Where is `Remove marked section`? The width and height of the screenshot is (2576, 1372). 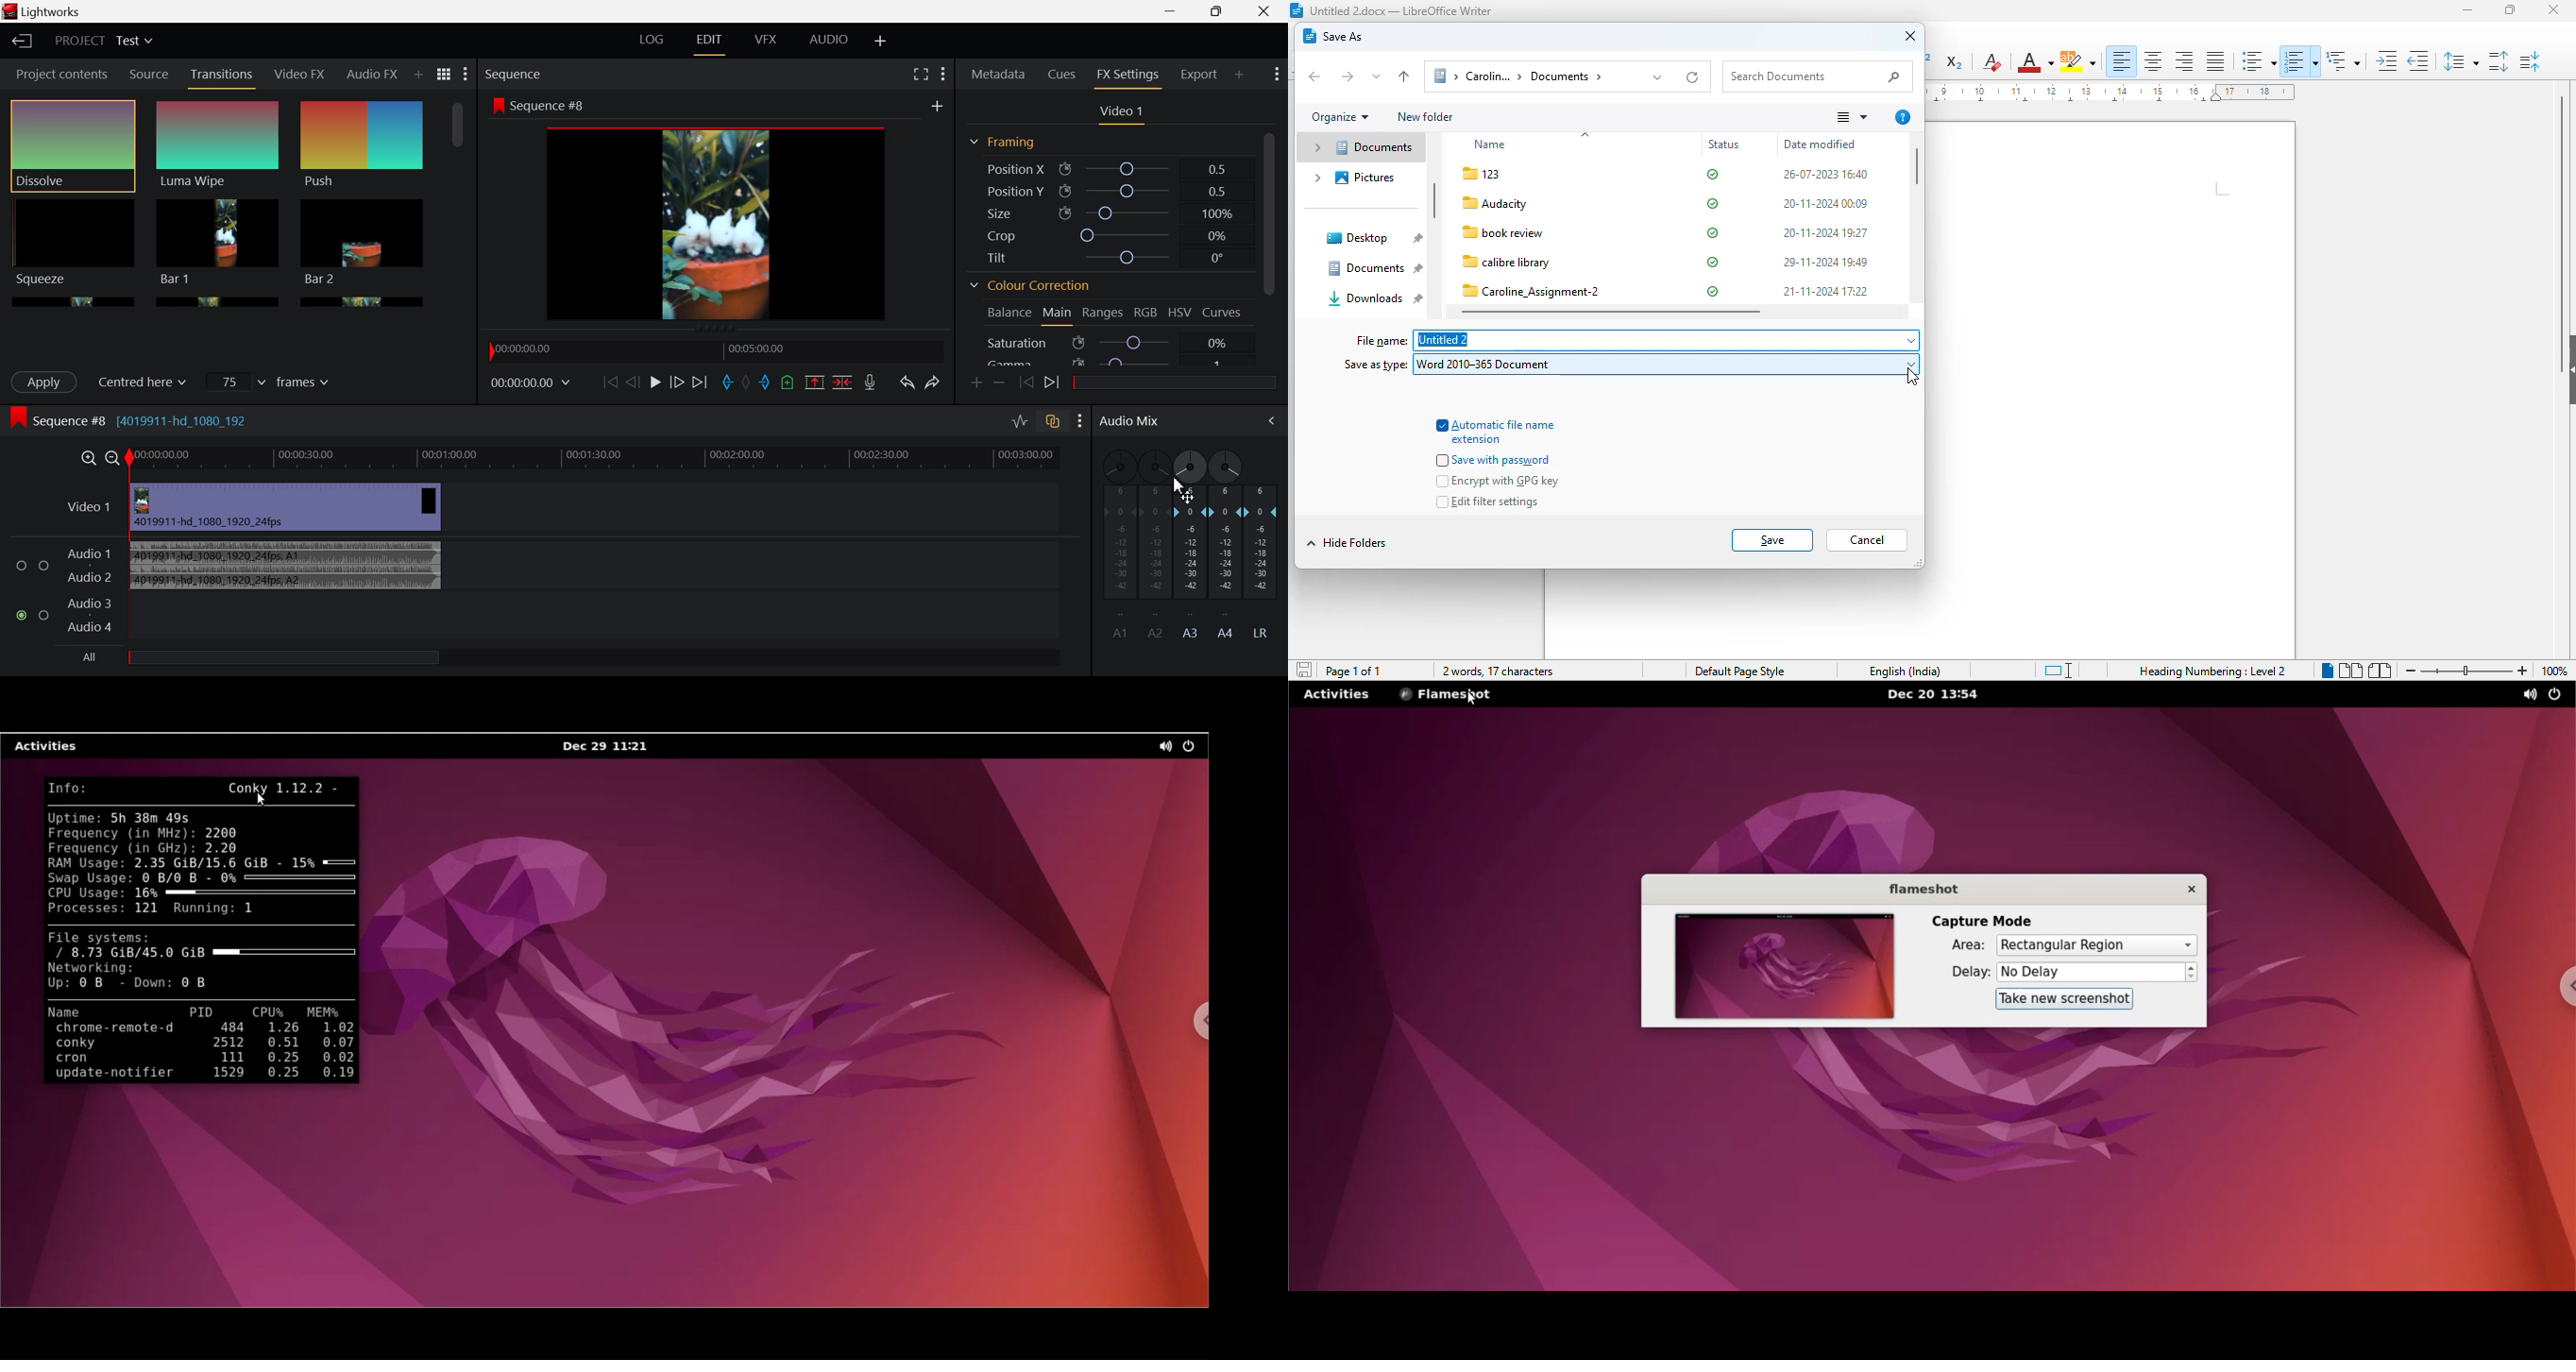
Remove marked section is located at coordinates (814, 380).